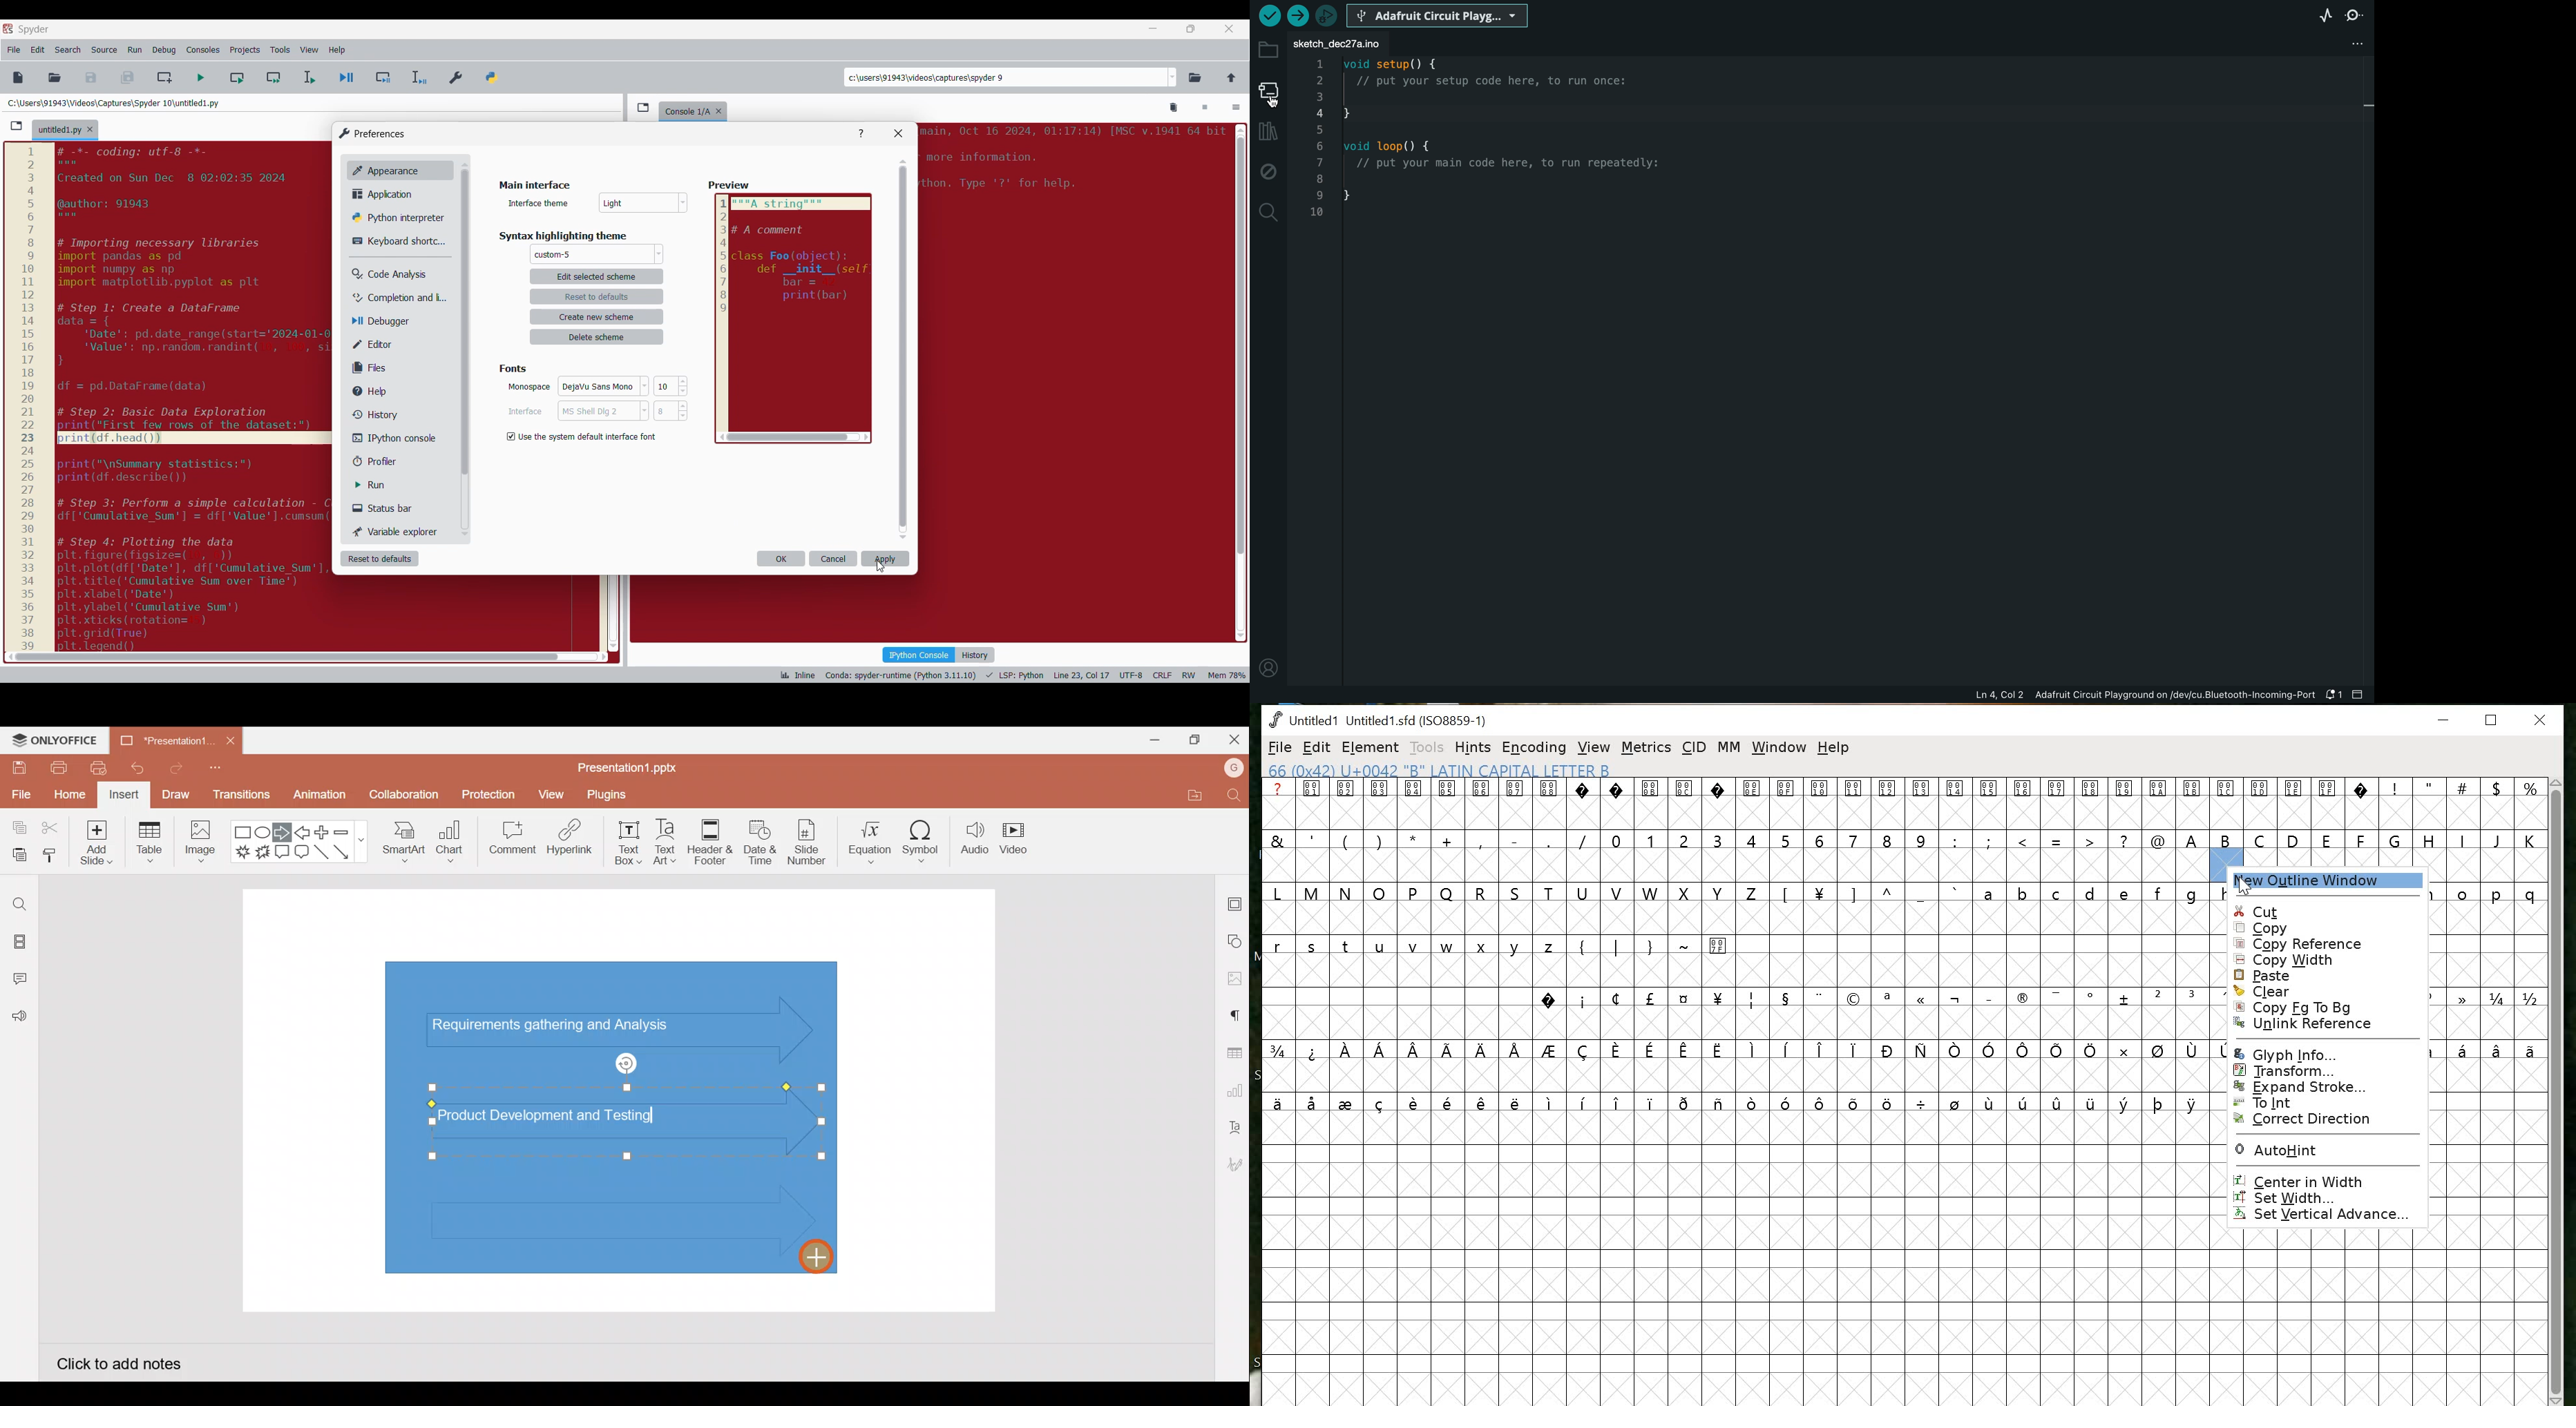 The height and width of the screenshot is (1428, 2576). Describe the element at coordinates (485, 795) in the screenshot. I see `Protection` at that location.